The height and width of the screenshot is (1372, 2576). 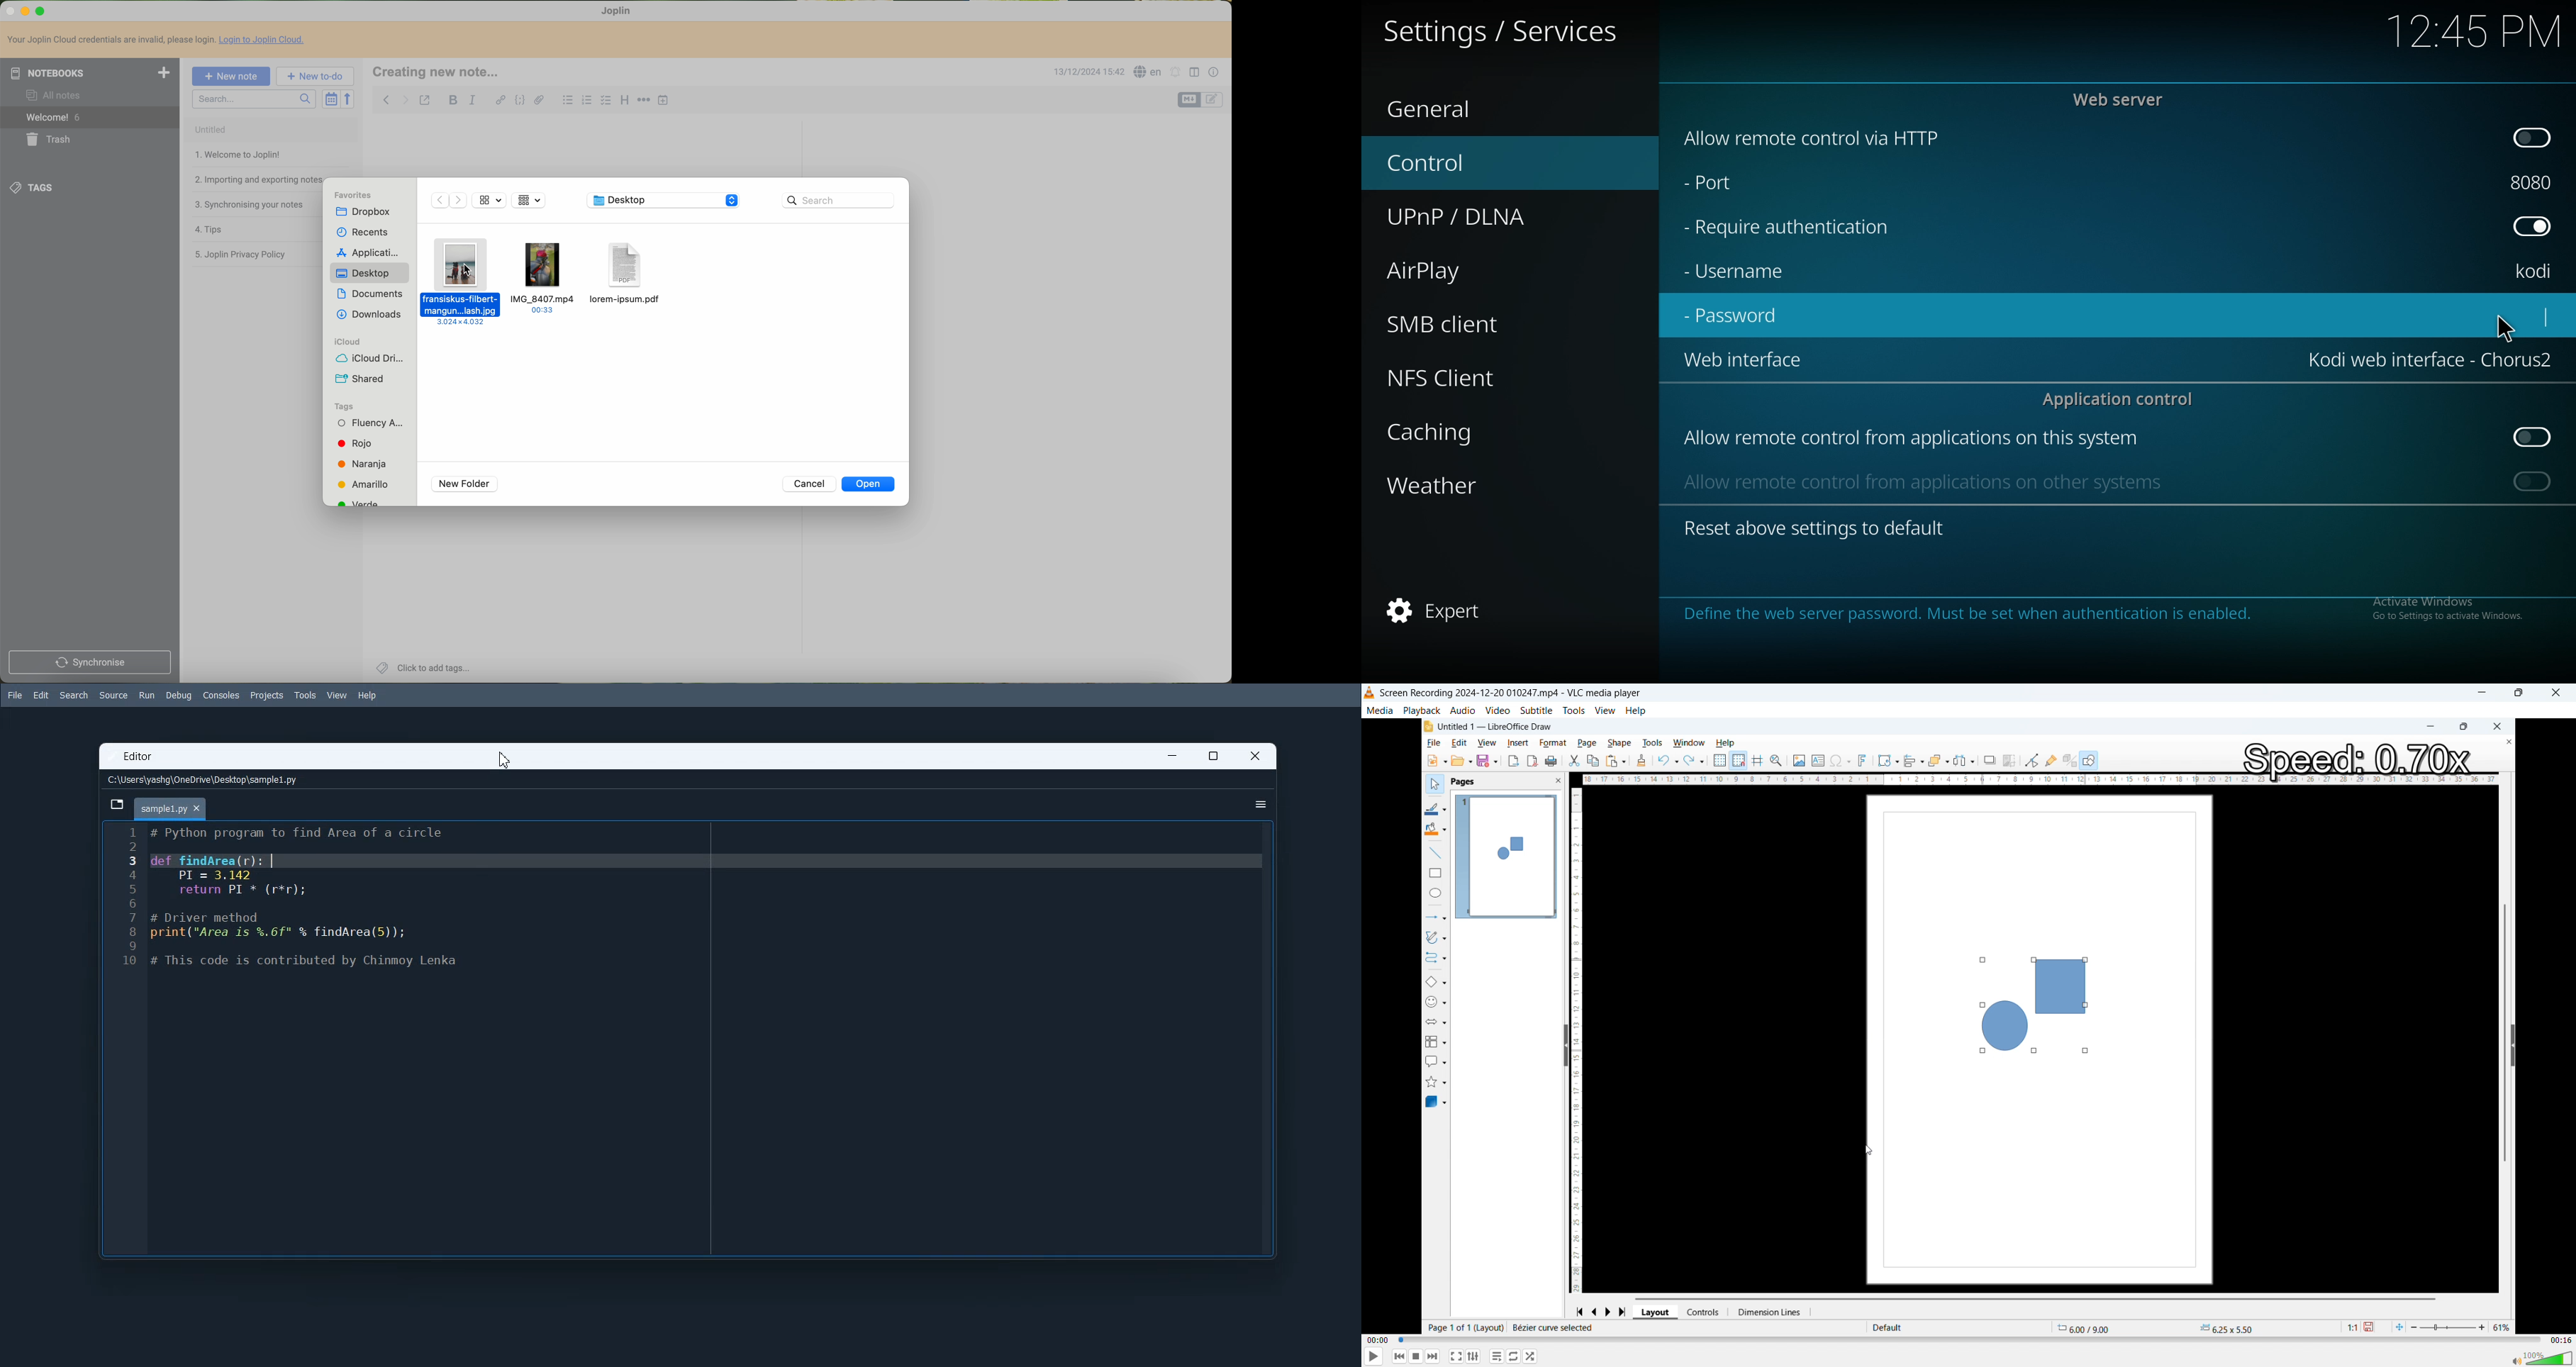 What do you see at coordinates (349, 406) in the screenshot?
I see `tags` at bounding box center [349, 406].